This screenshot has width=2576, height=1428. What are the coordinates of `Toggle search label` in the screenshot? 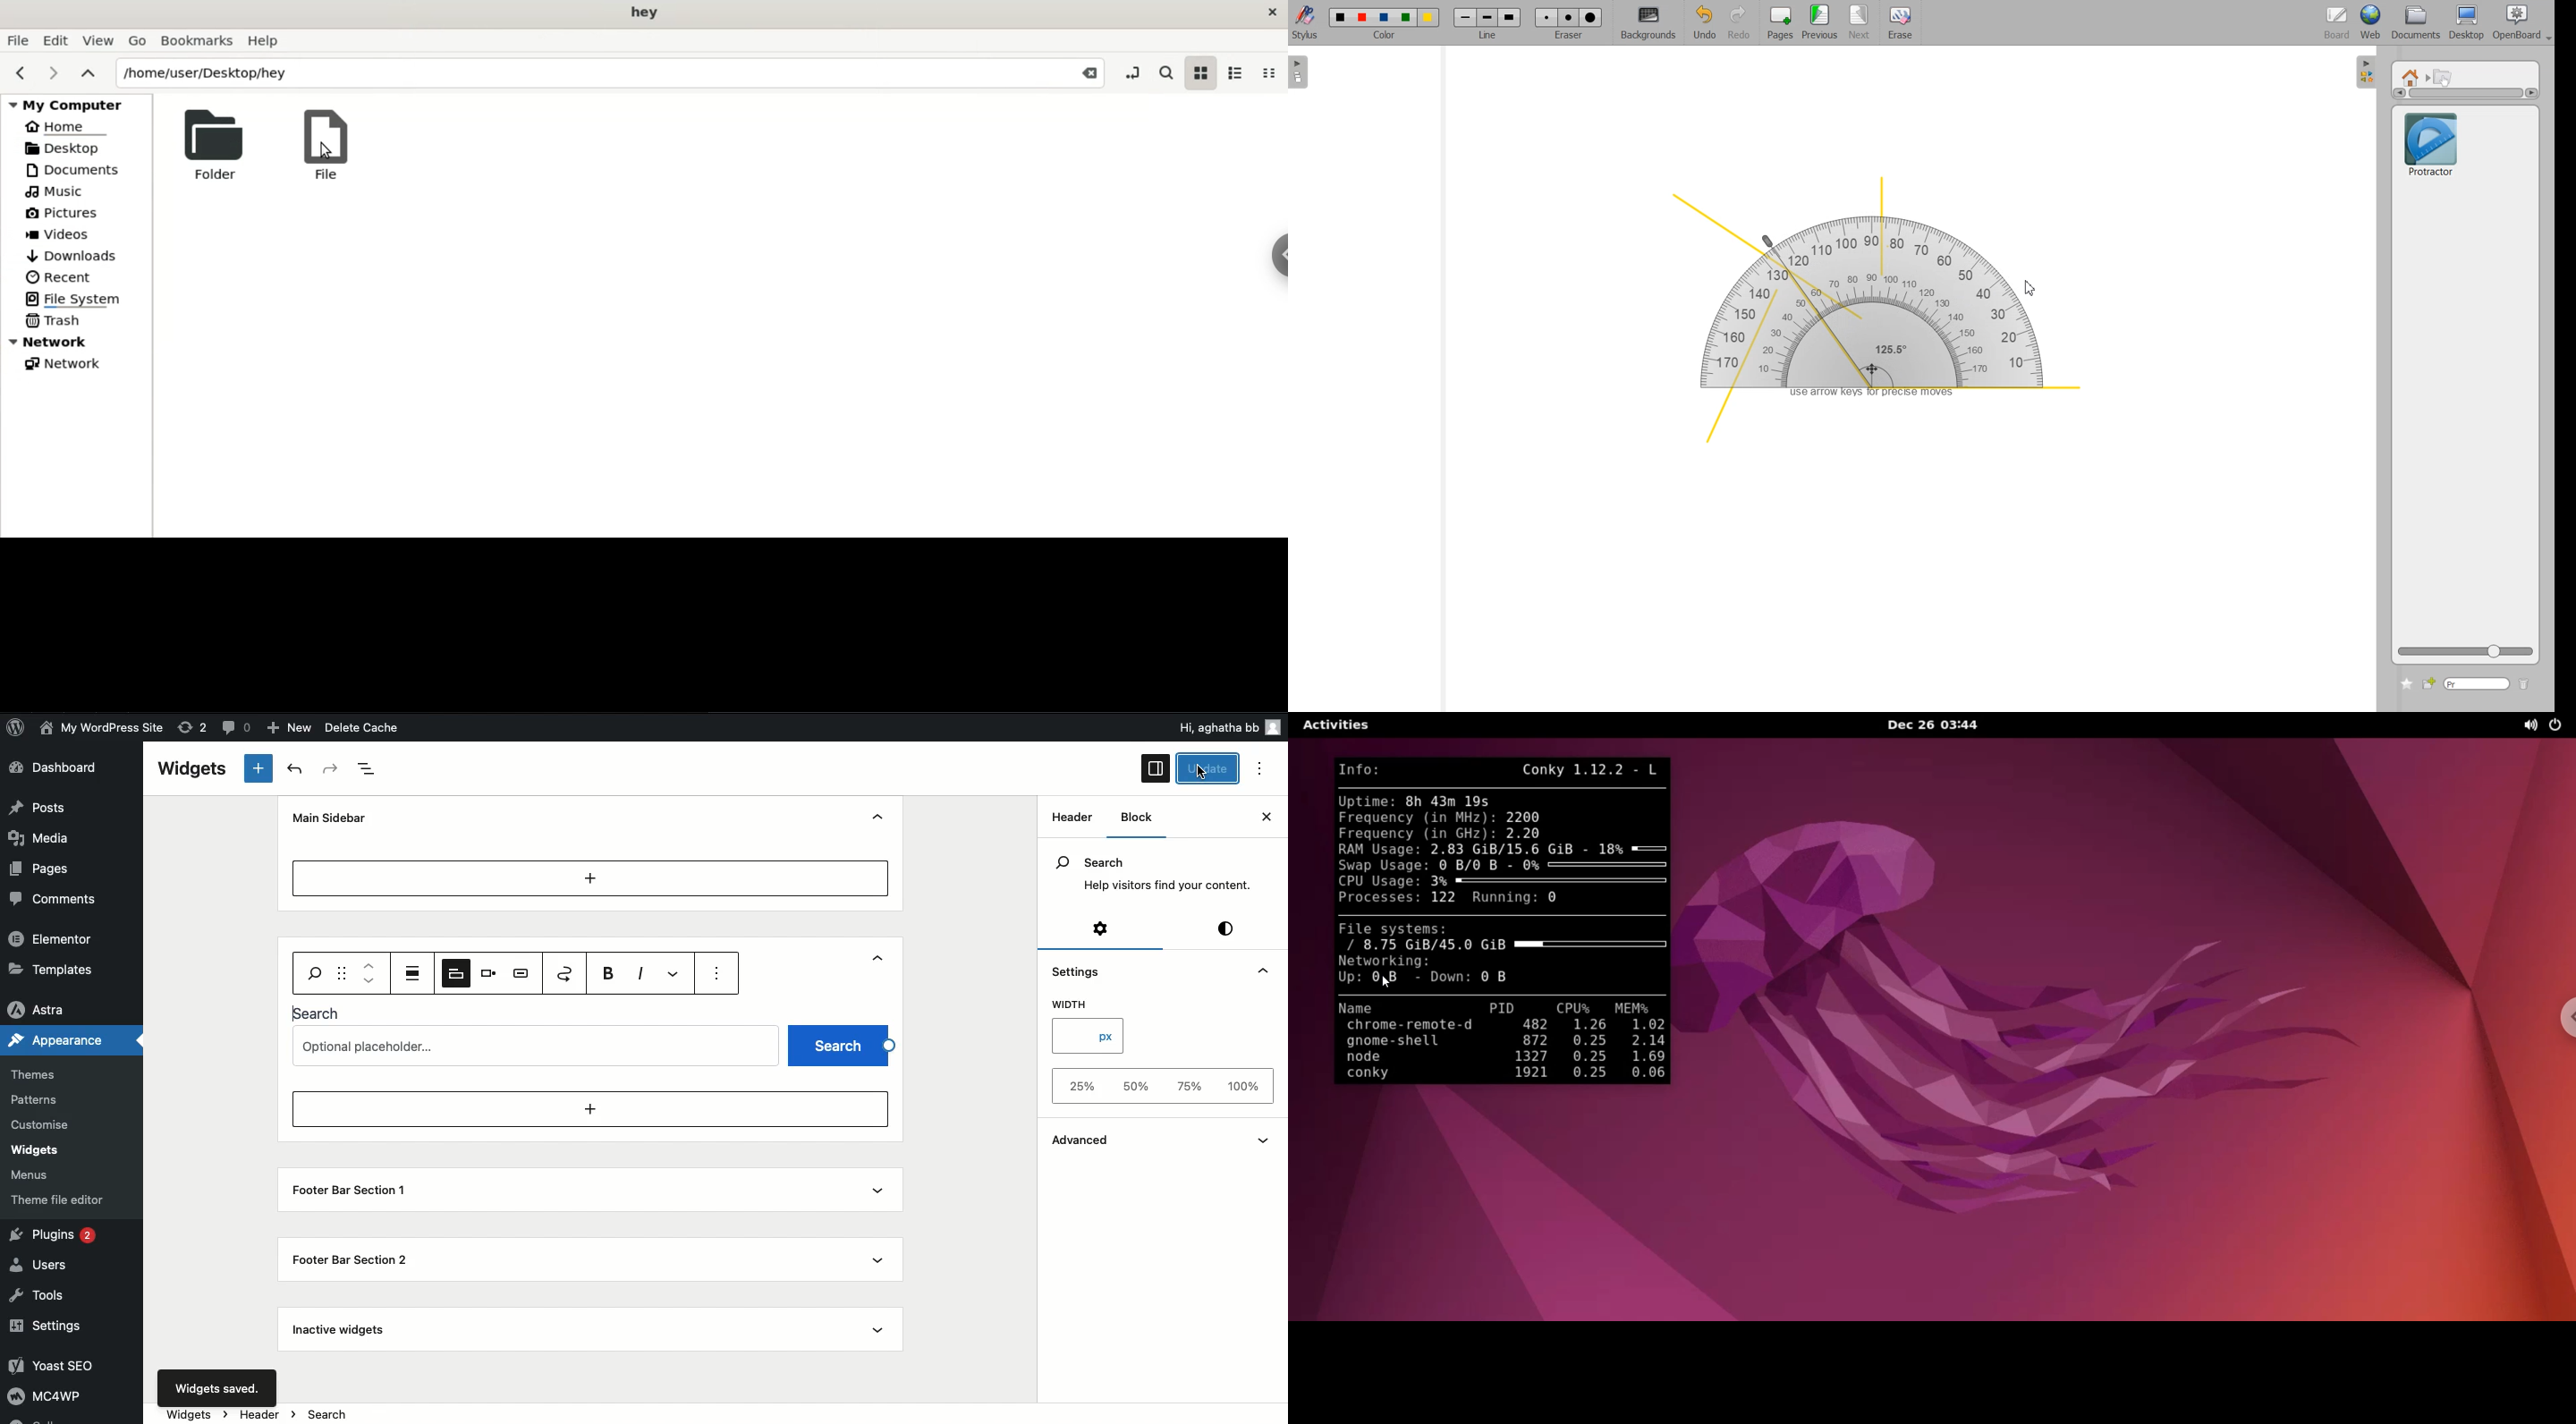 It's located at (454, 972).